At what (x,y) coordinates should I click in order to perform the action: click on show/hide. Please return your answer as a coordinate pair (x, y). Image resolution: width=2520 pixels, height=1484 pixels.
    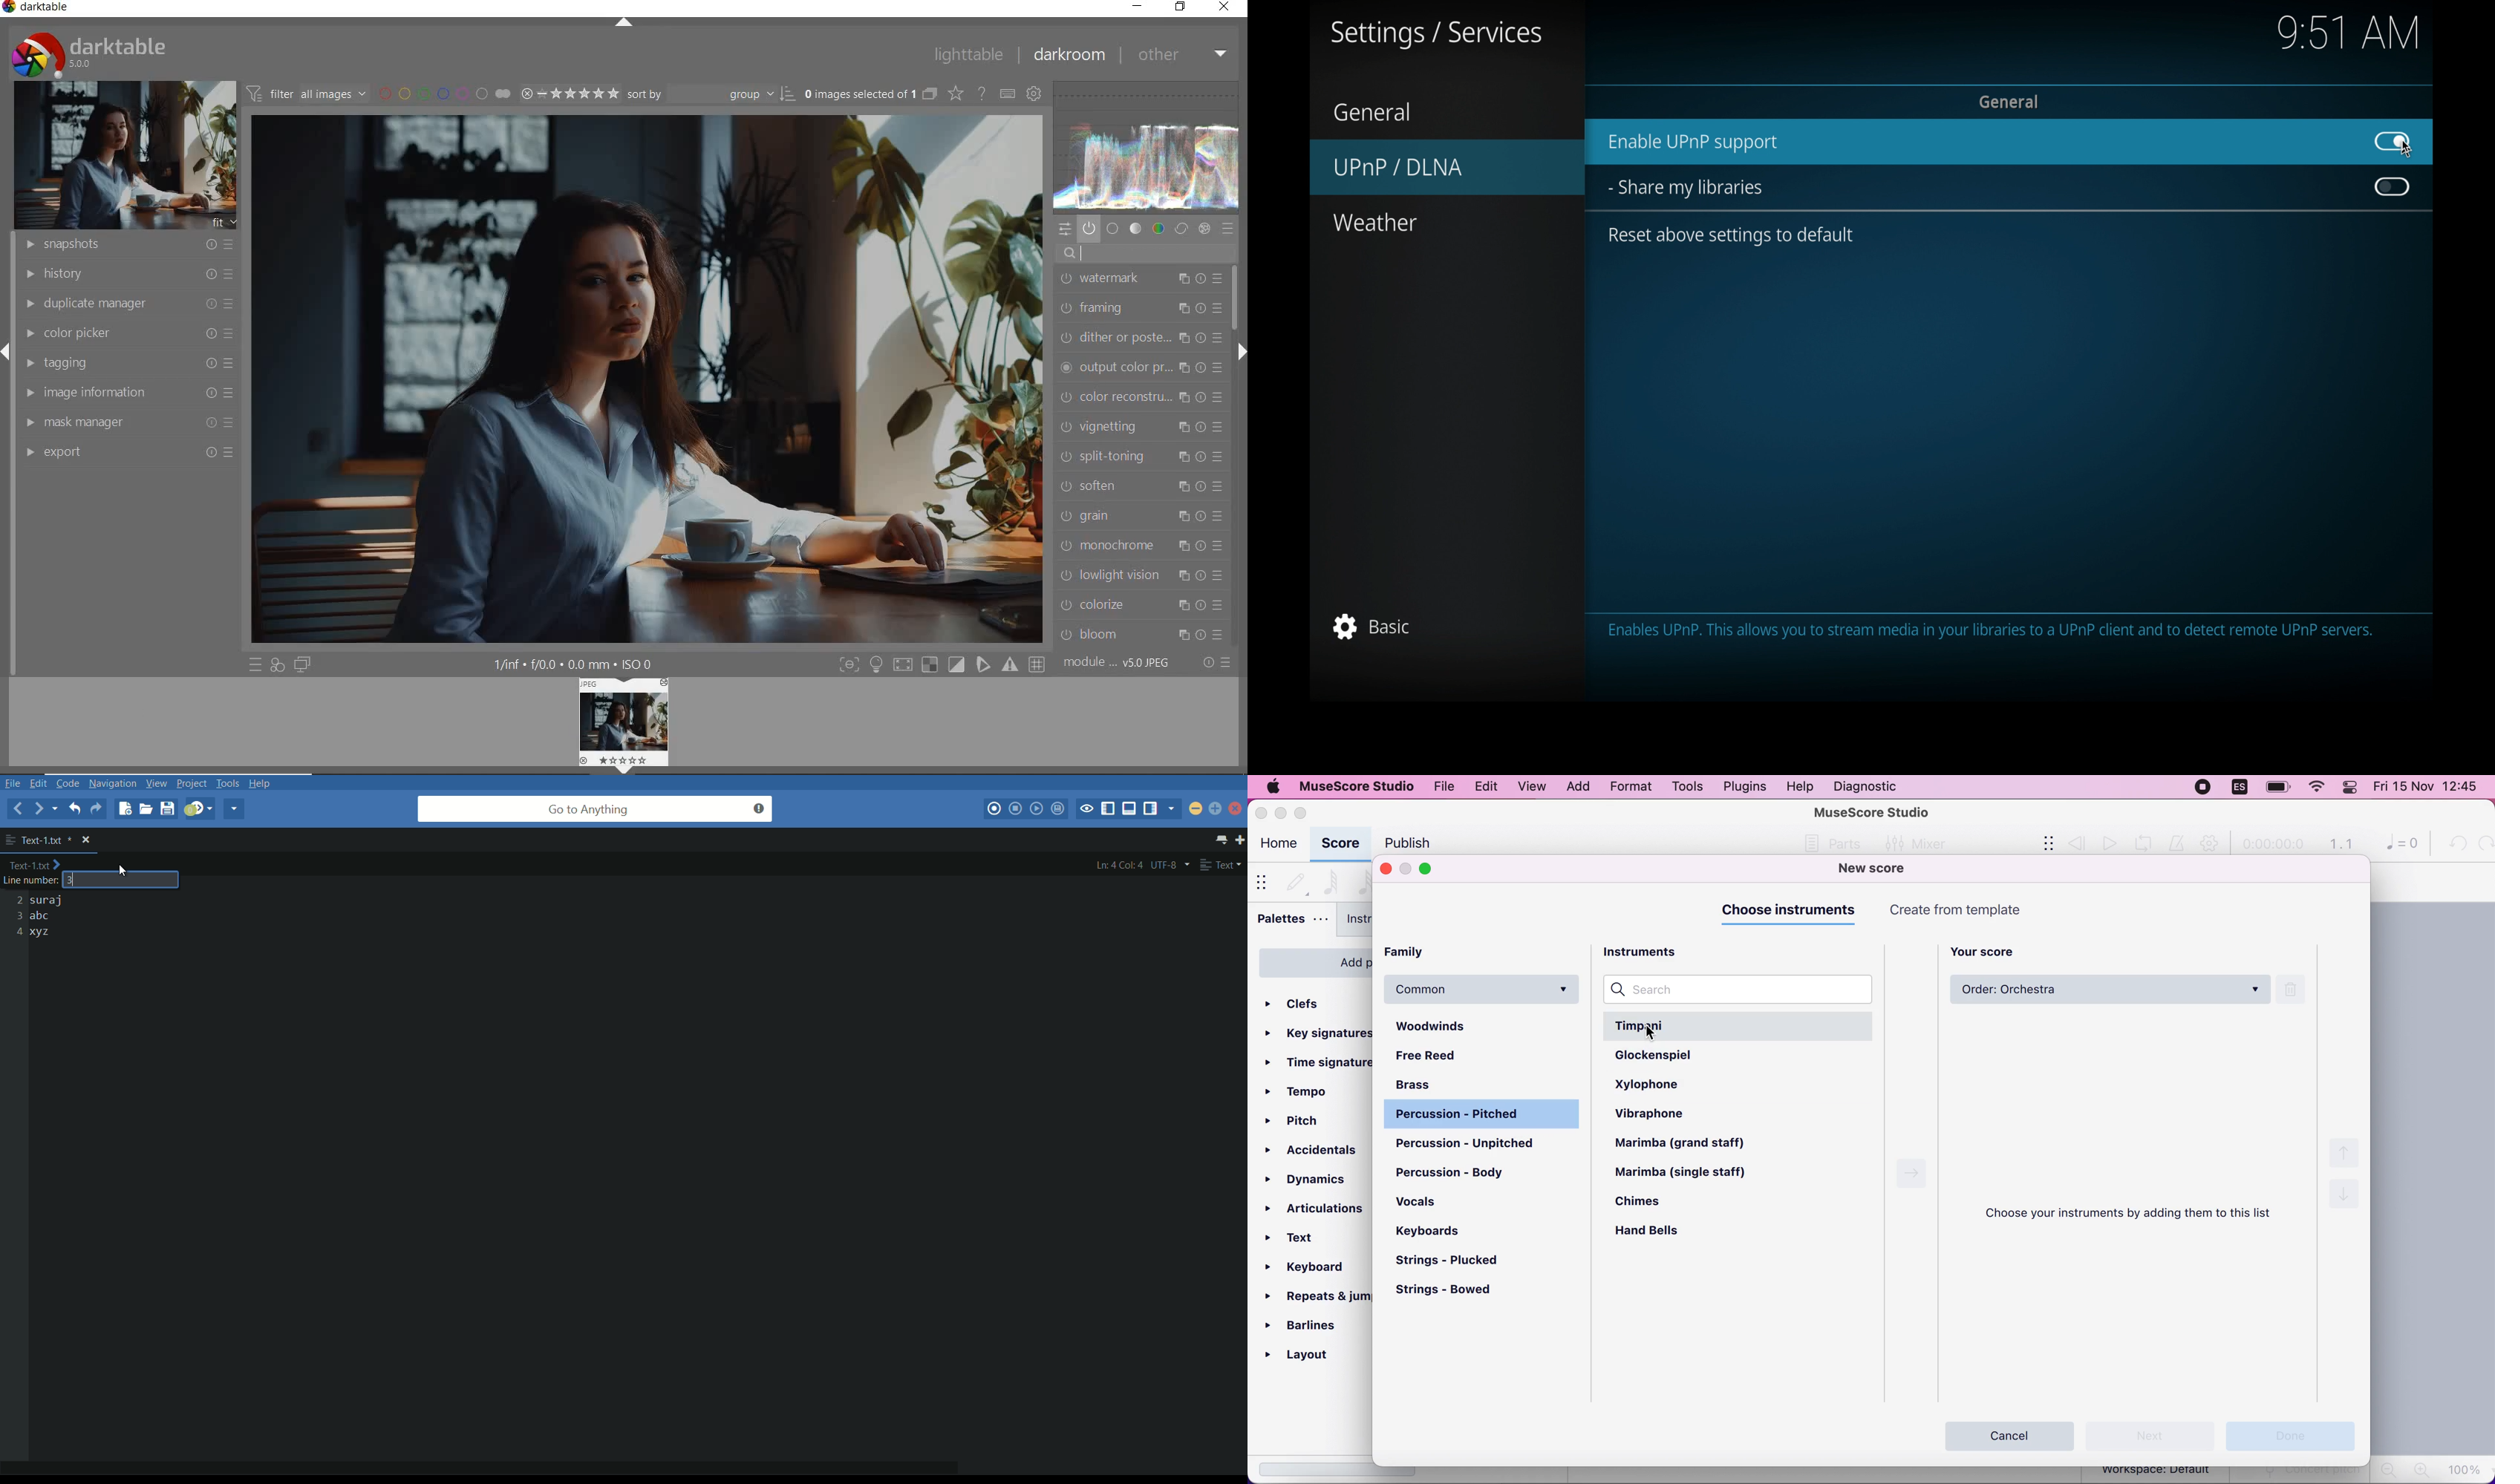
    Looking at the image, I should click on (1265, 881).